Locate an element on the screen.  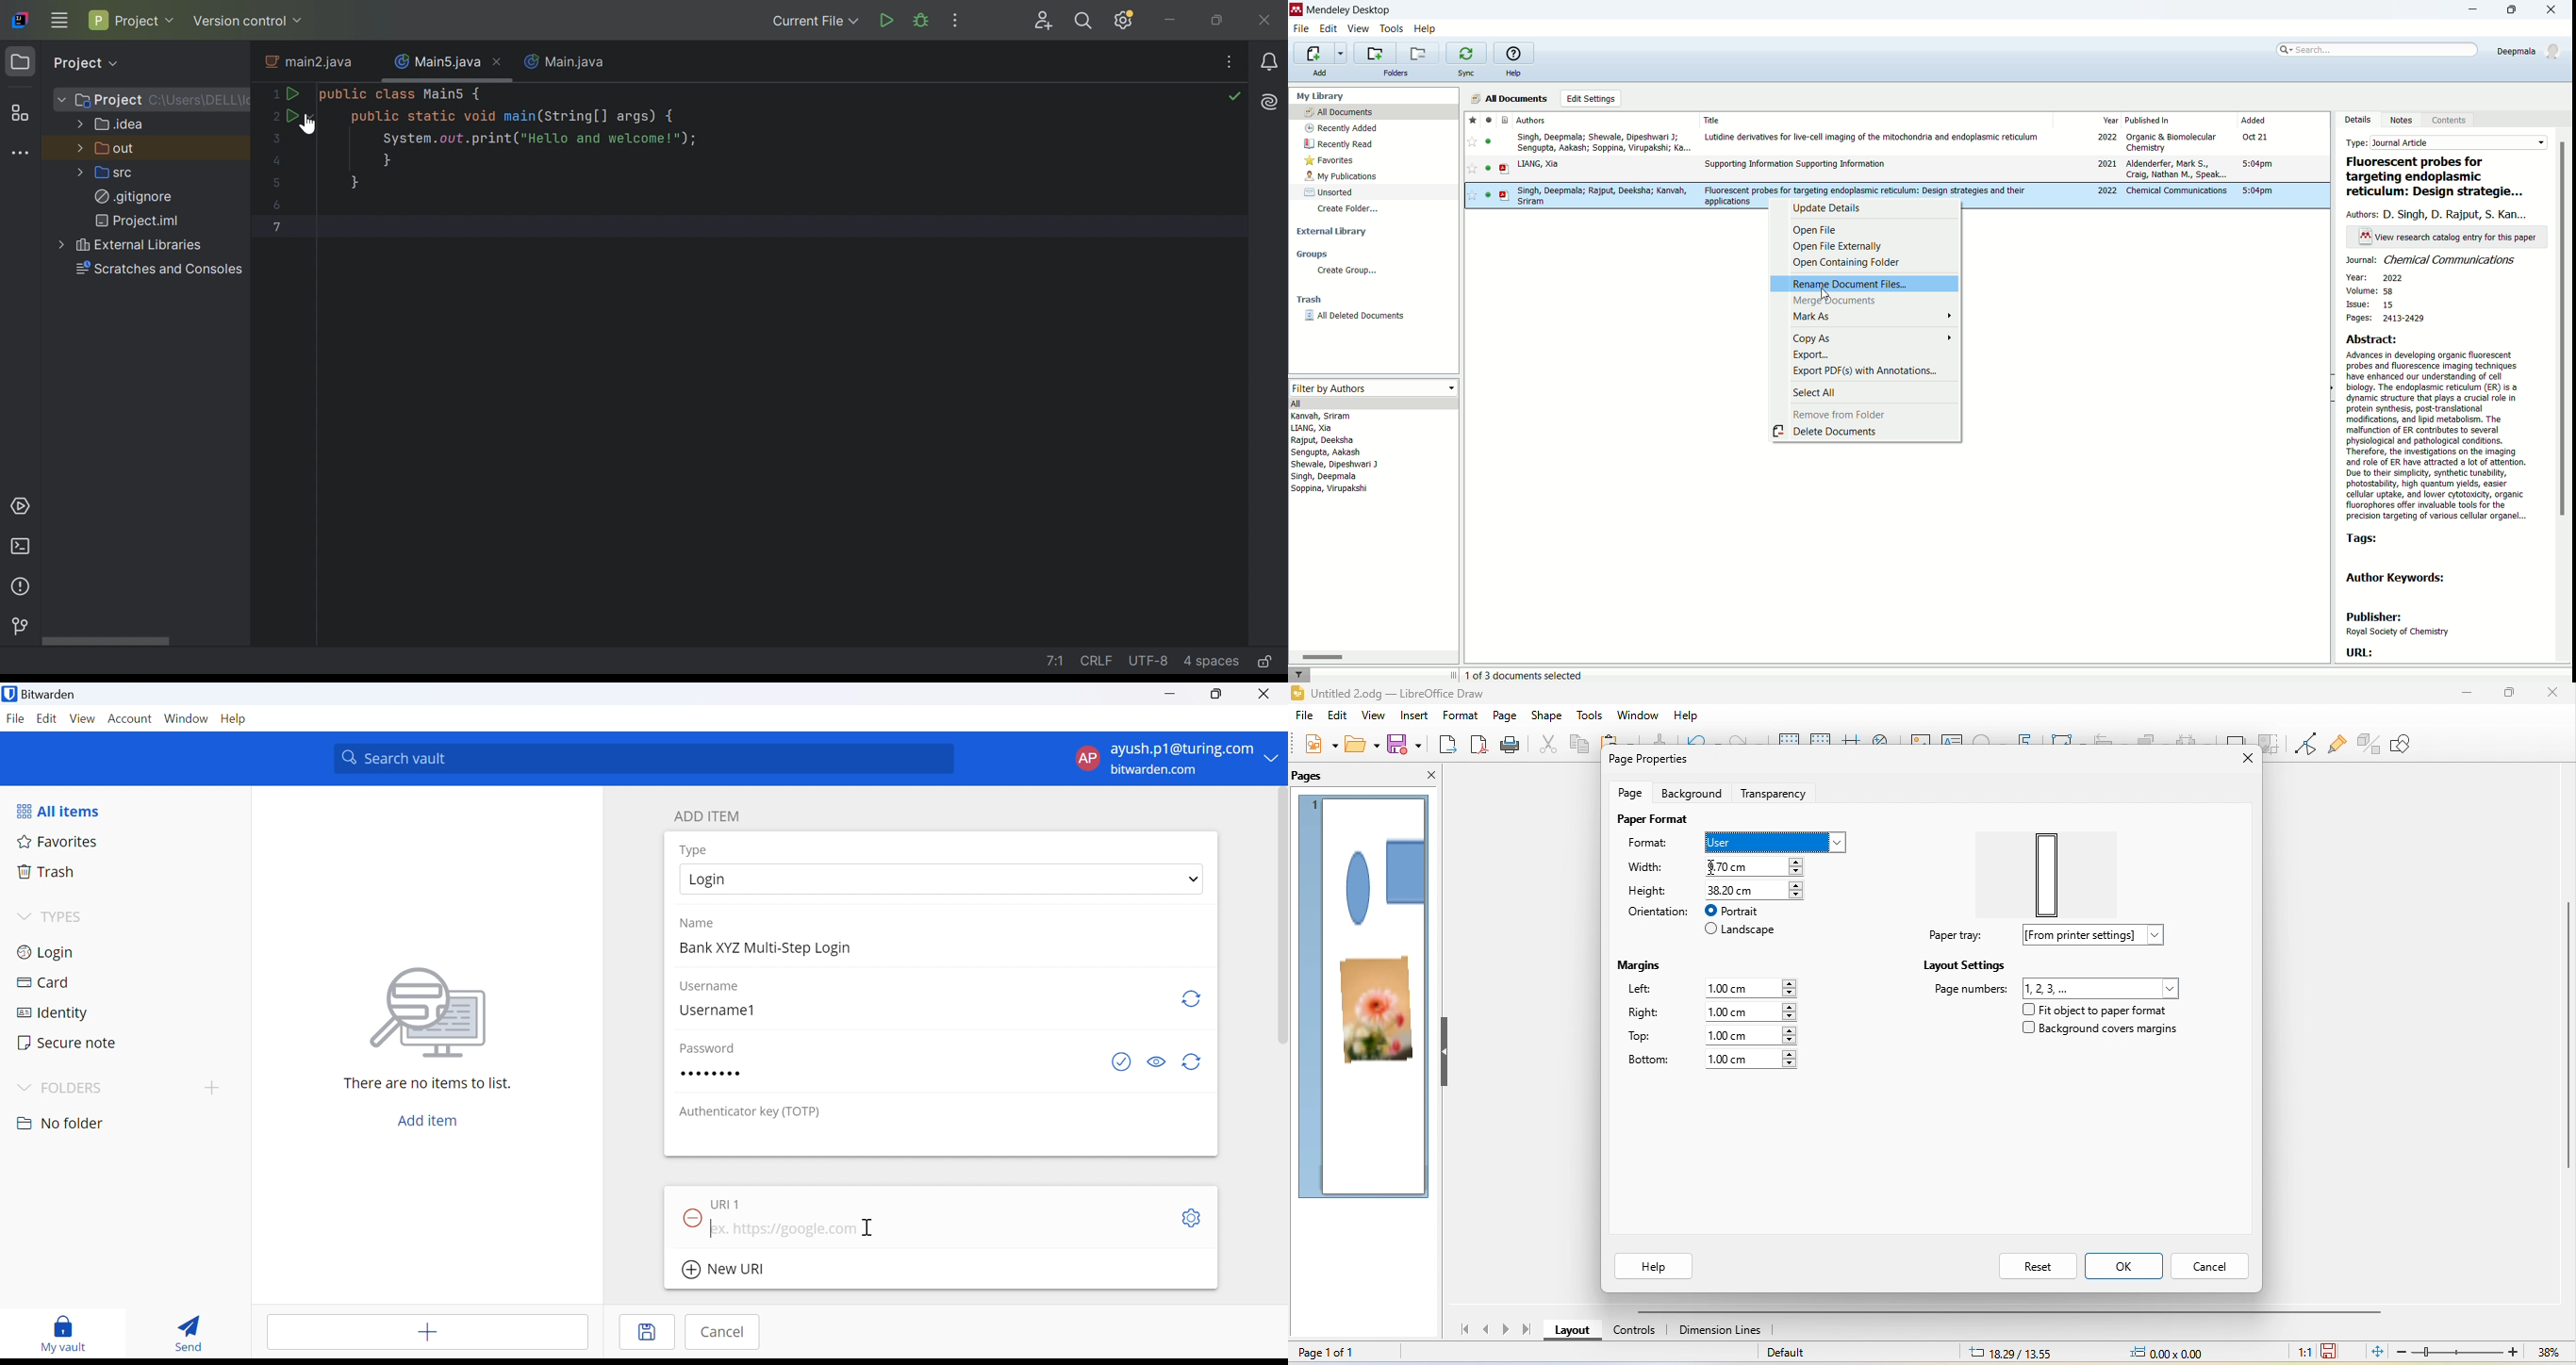
TYPES is located at coordinates (66, 917).